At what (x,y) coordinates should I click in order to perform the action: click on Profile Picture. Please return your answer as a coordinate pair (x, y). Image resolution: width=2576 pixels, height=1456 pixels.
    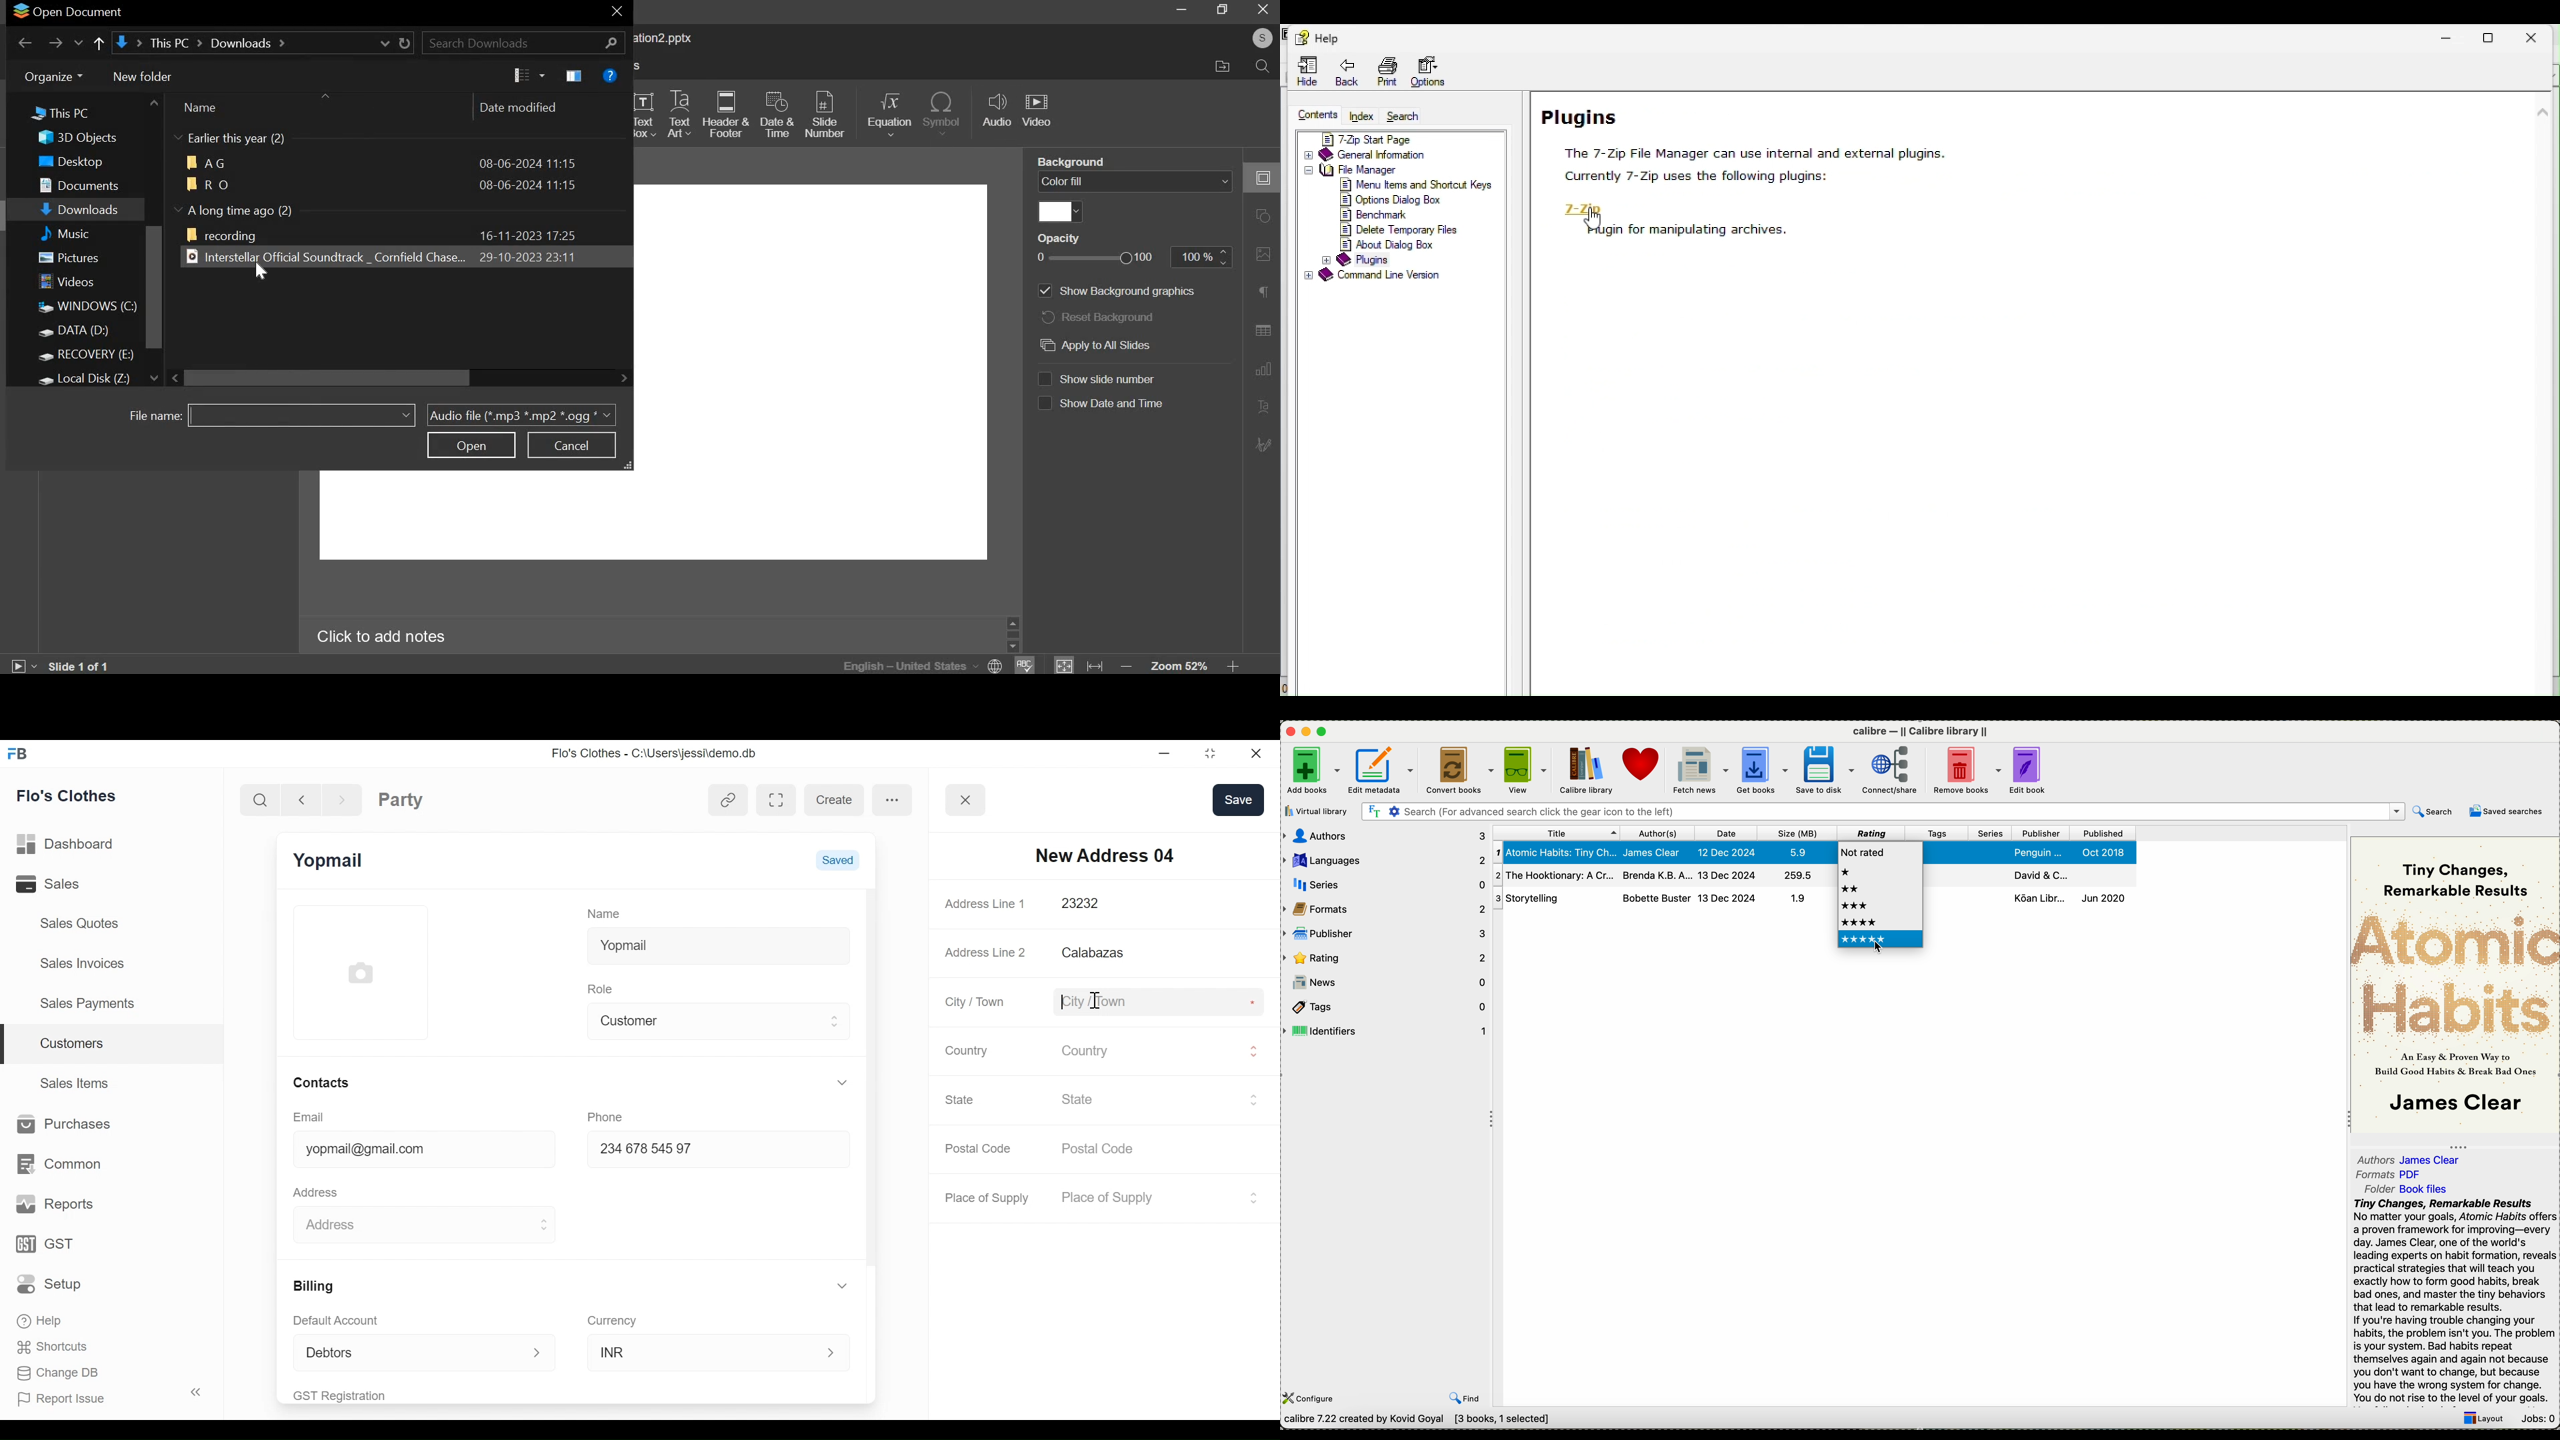
    Looking at the image, I should click on (363, 971).